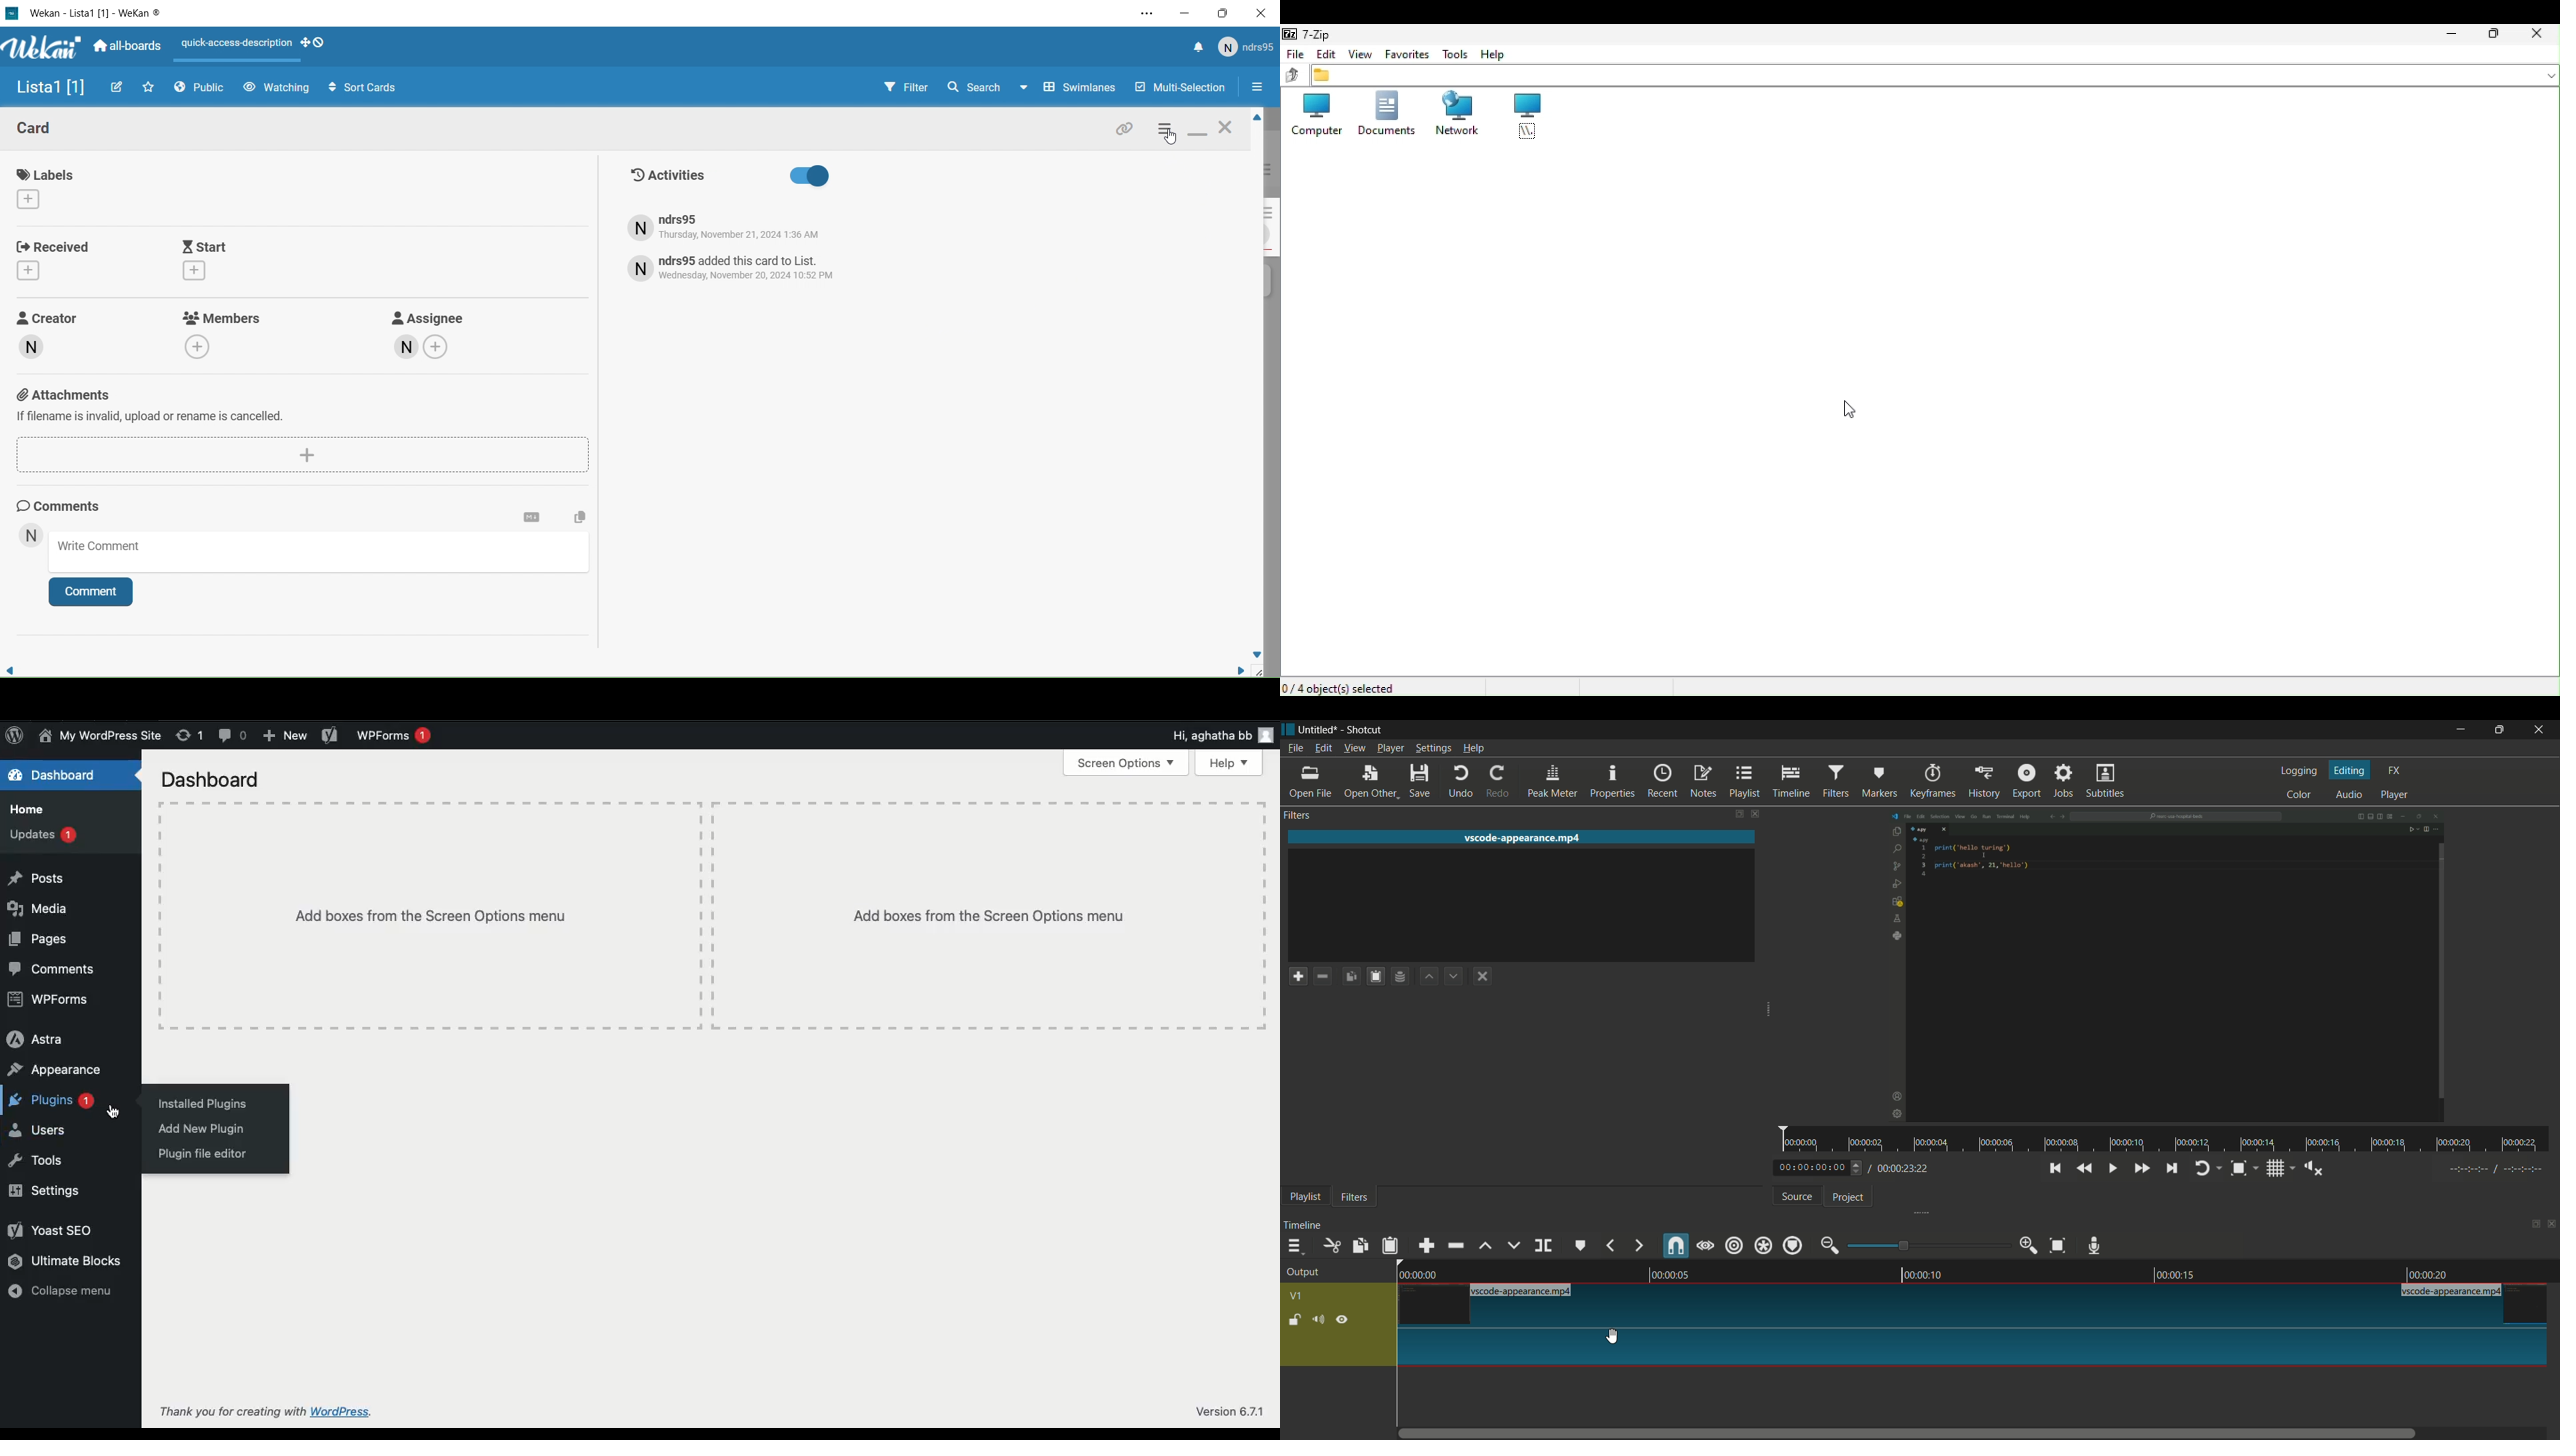 The height and width of the screenshot is (1456, 2576). I want to click on Public, so click(201, 89).